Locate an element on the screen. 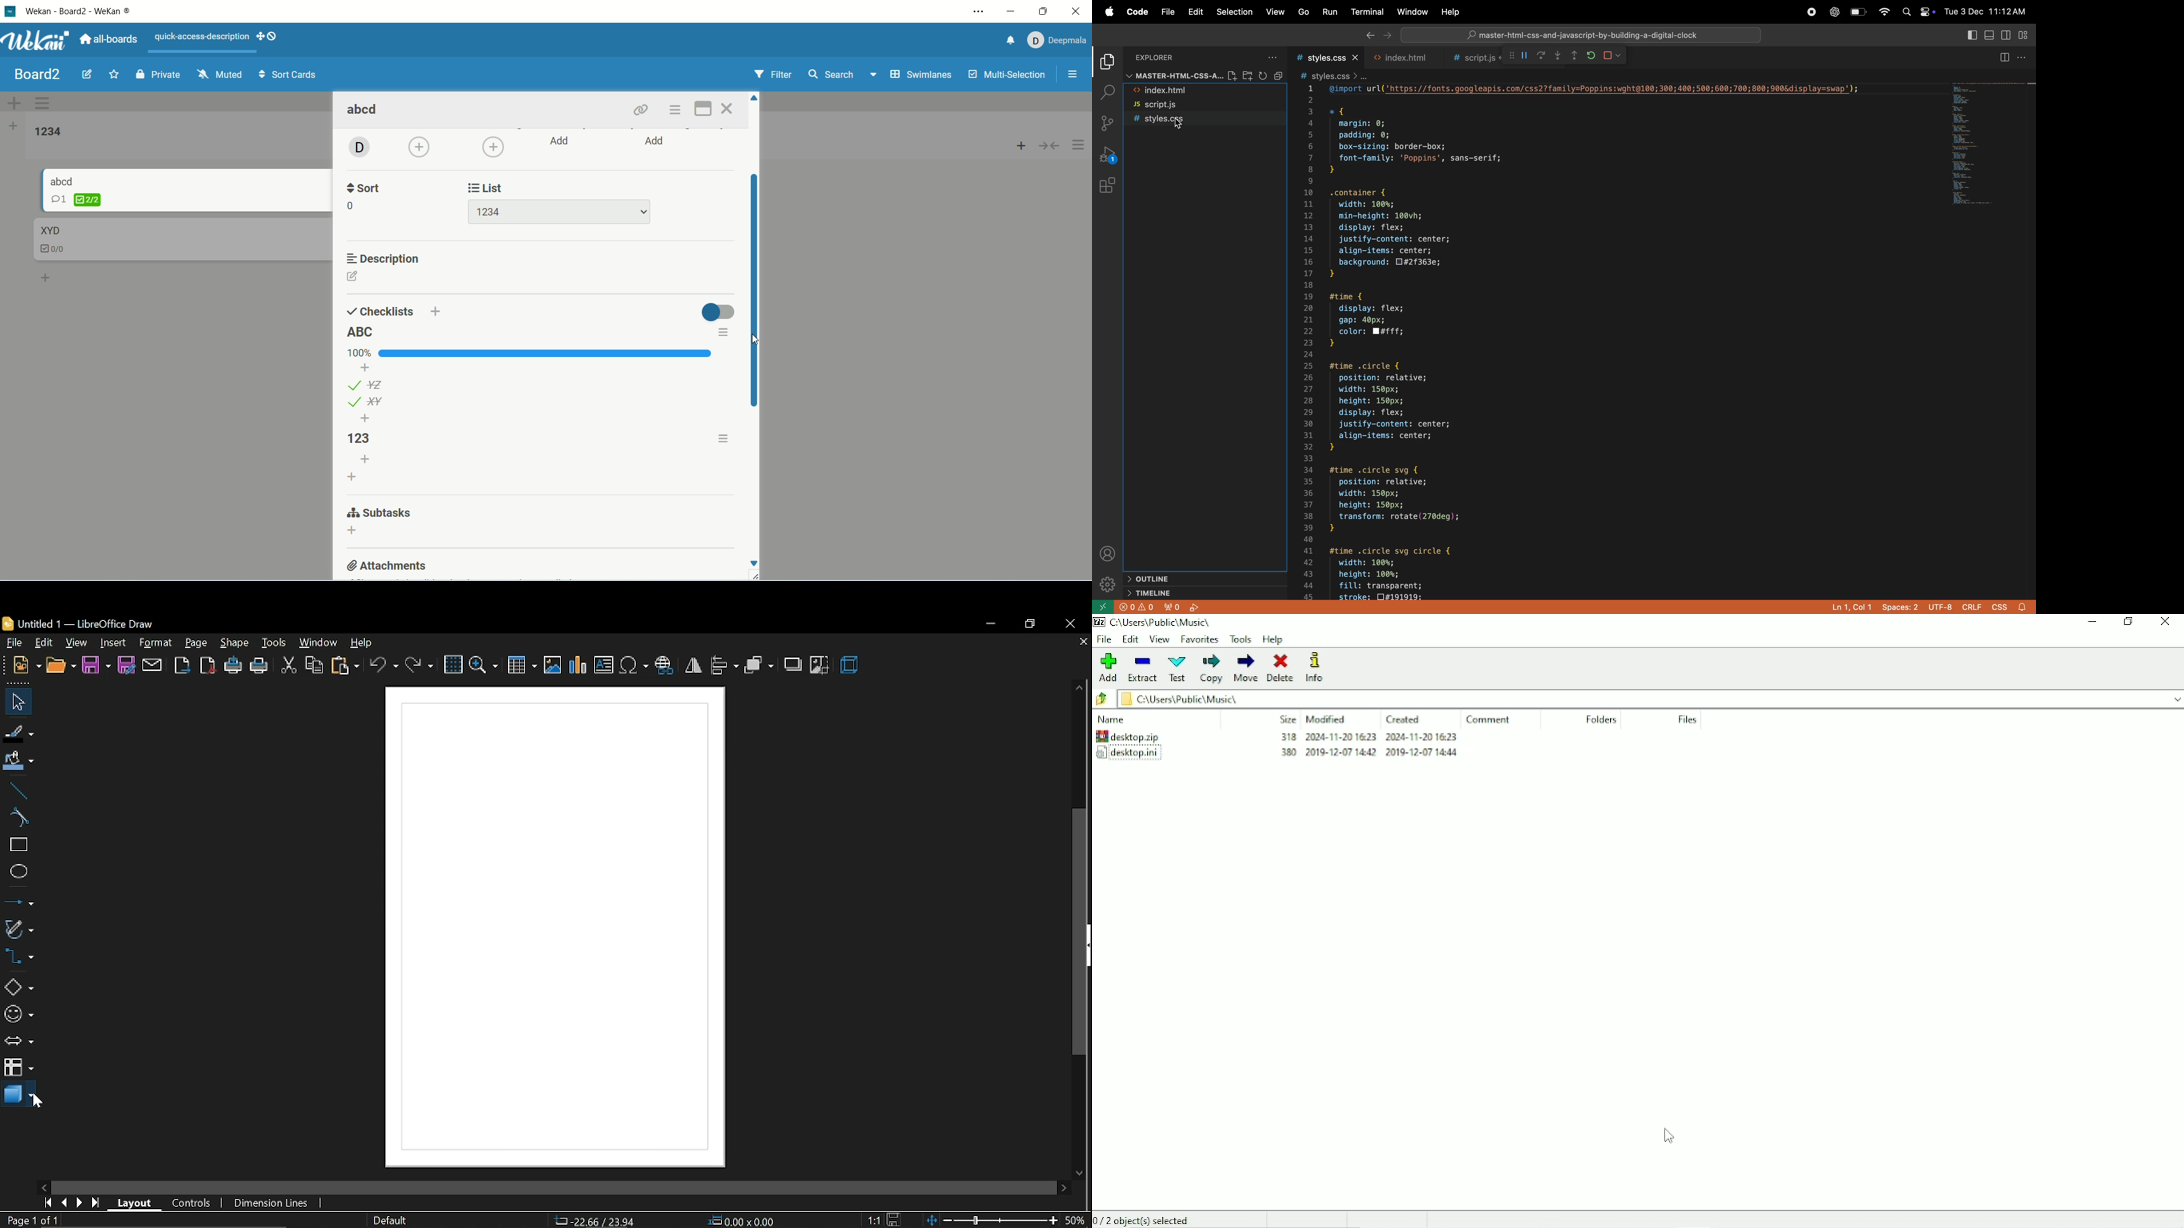 This screenshot has height=1232, width=2184. checklists is located at coordinates (380, 311).